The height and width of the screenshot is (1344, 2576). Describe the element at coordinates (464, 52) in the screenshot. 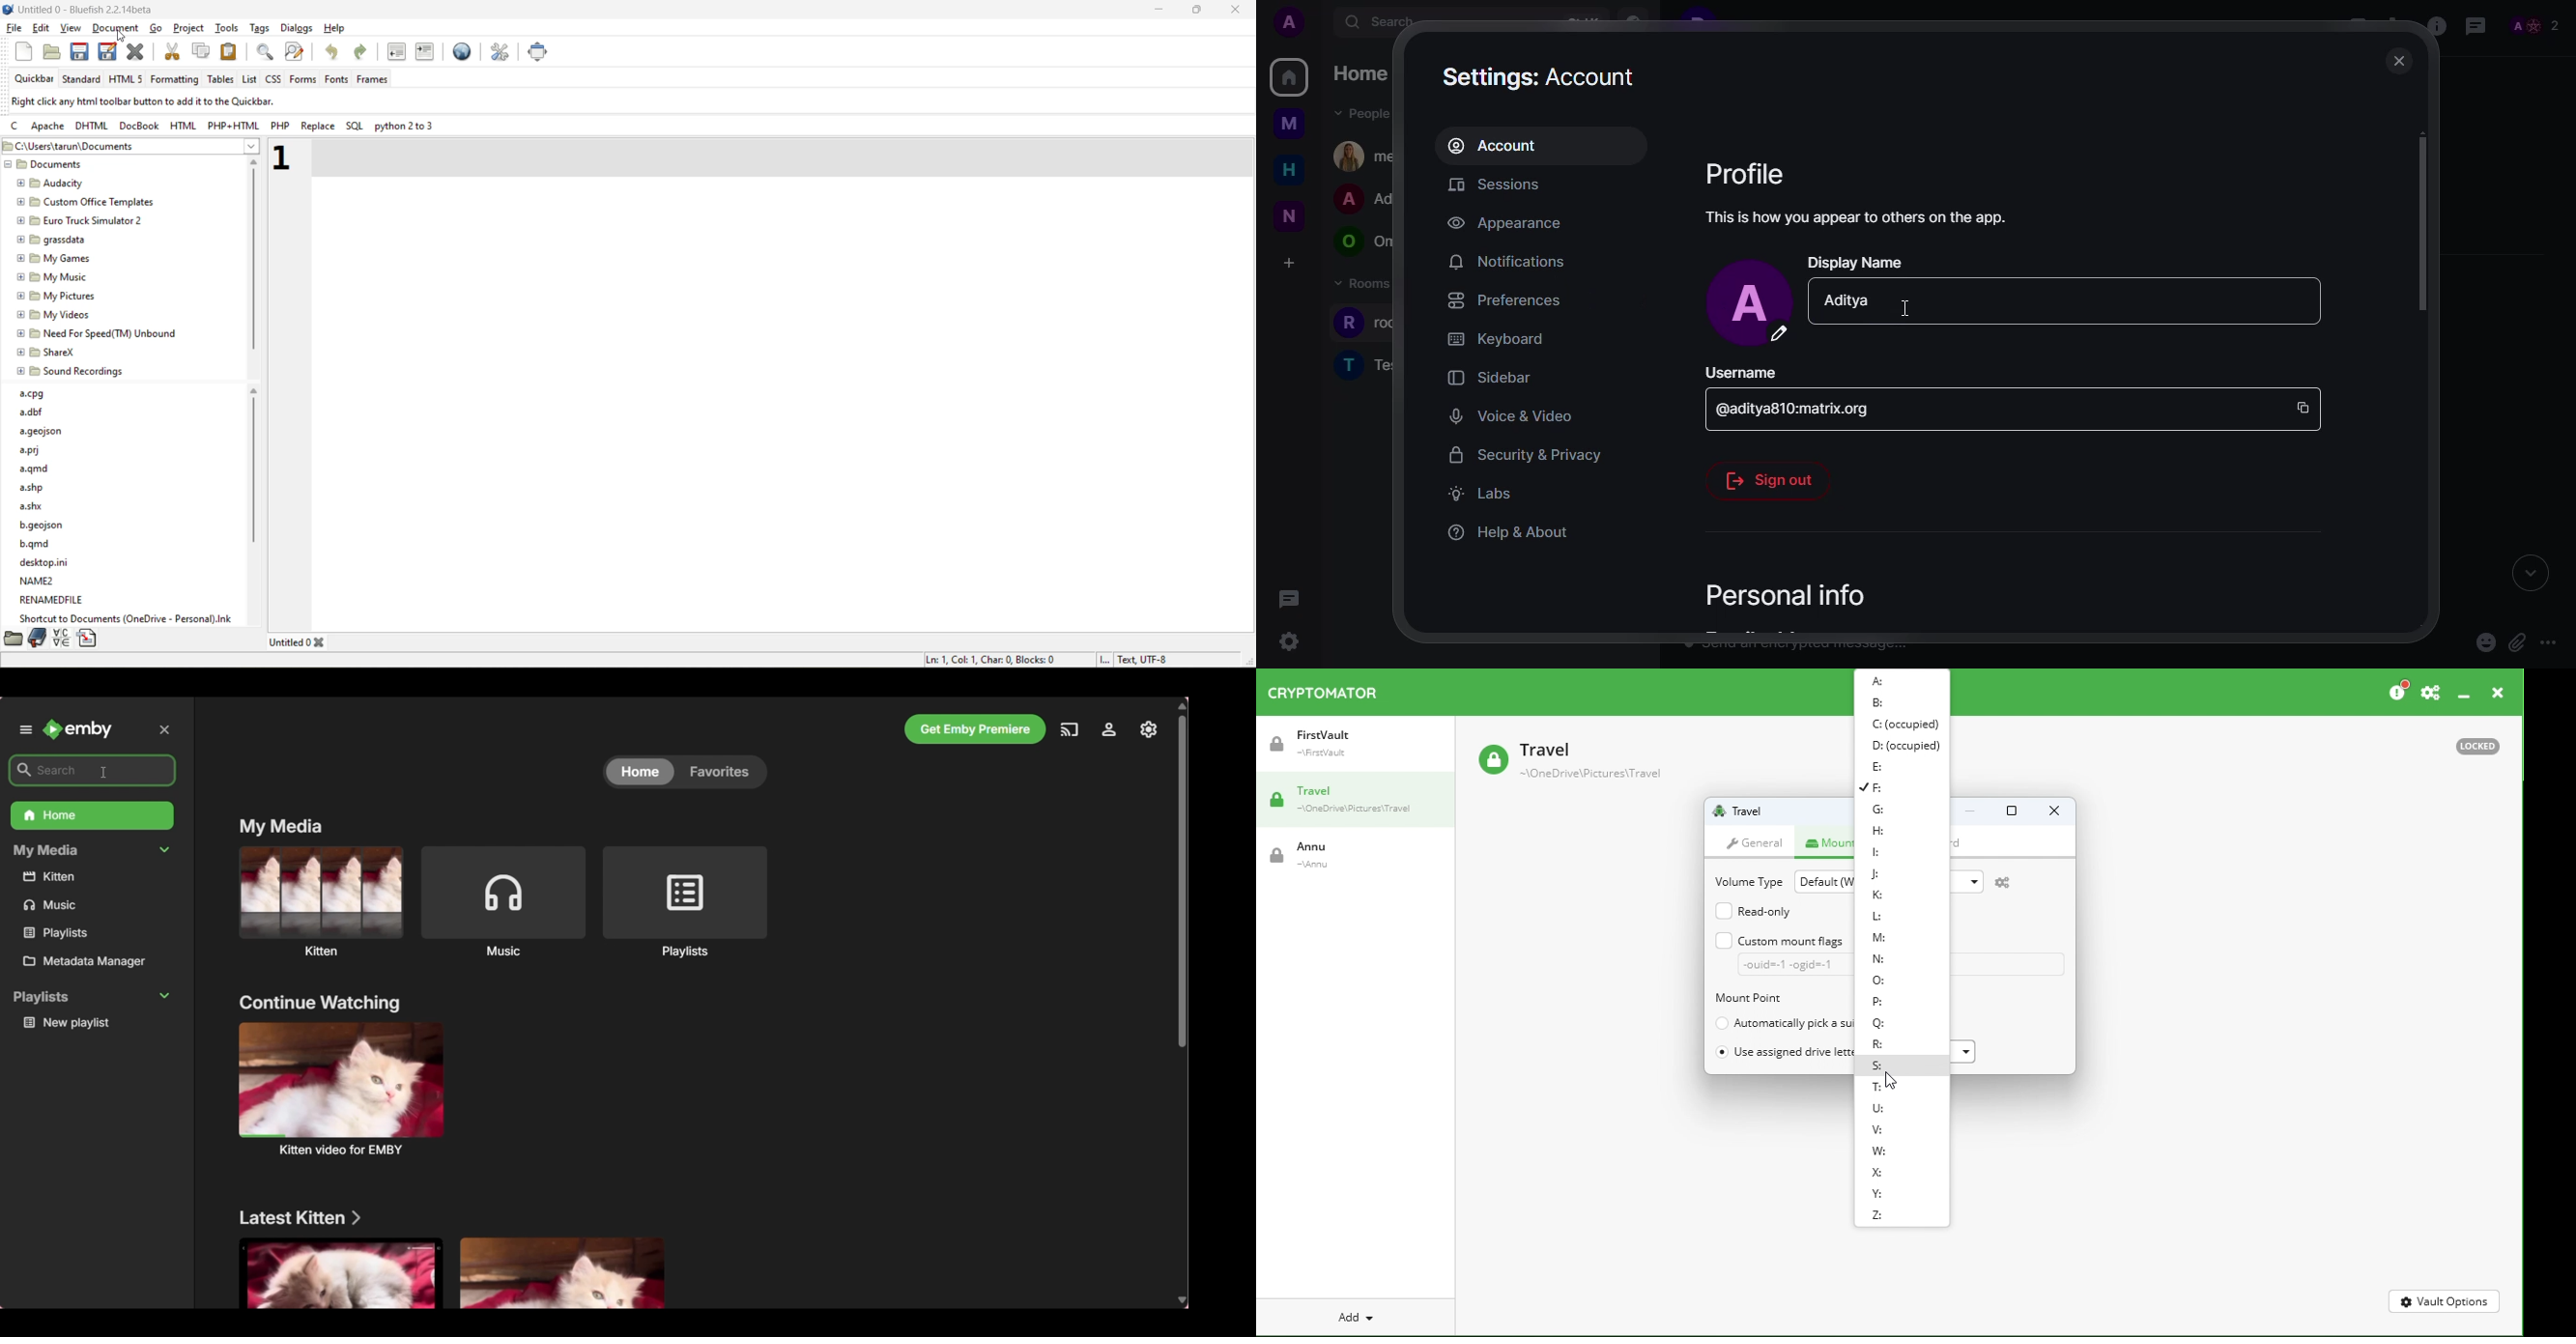

I see `preview in browser` at that location.